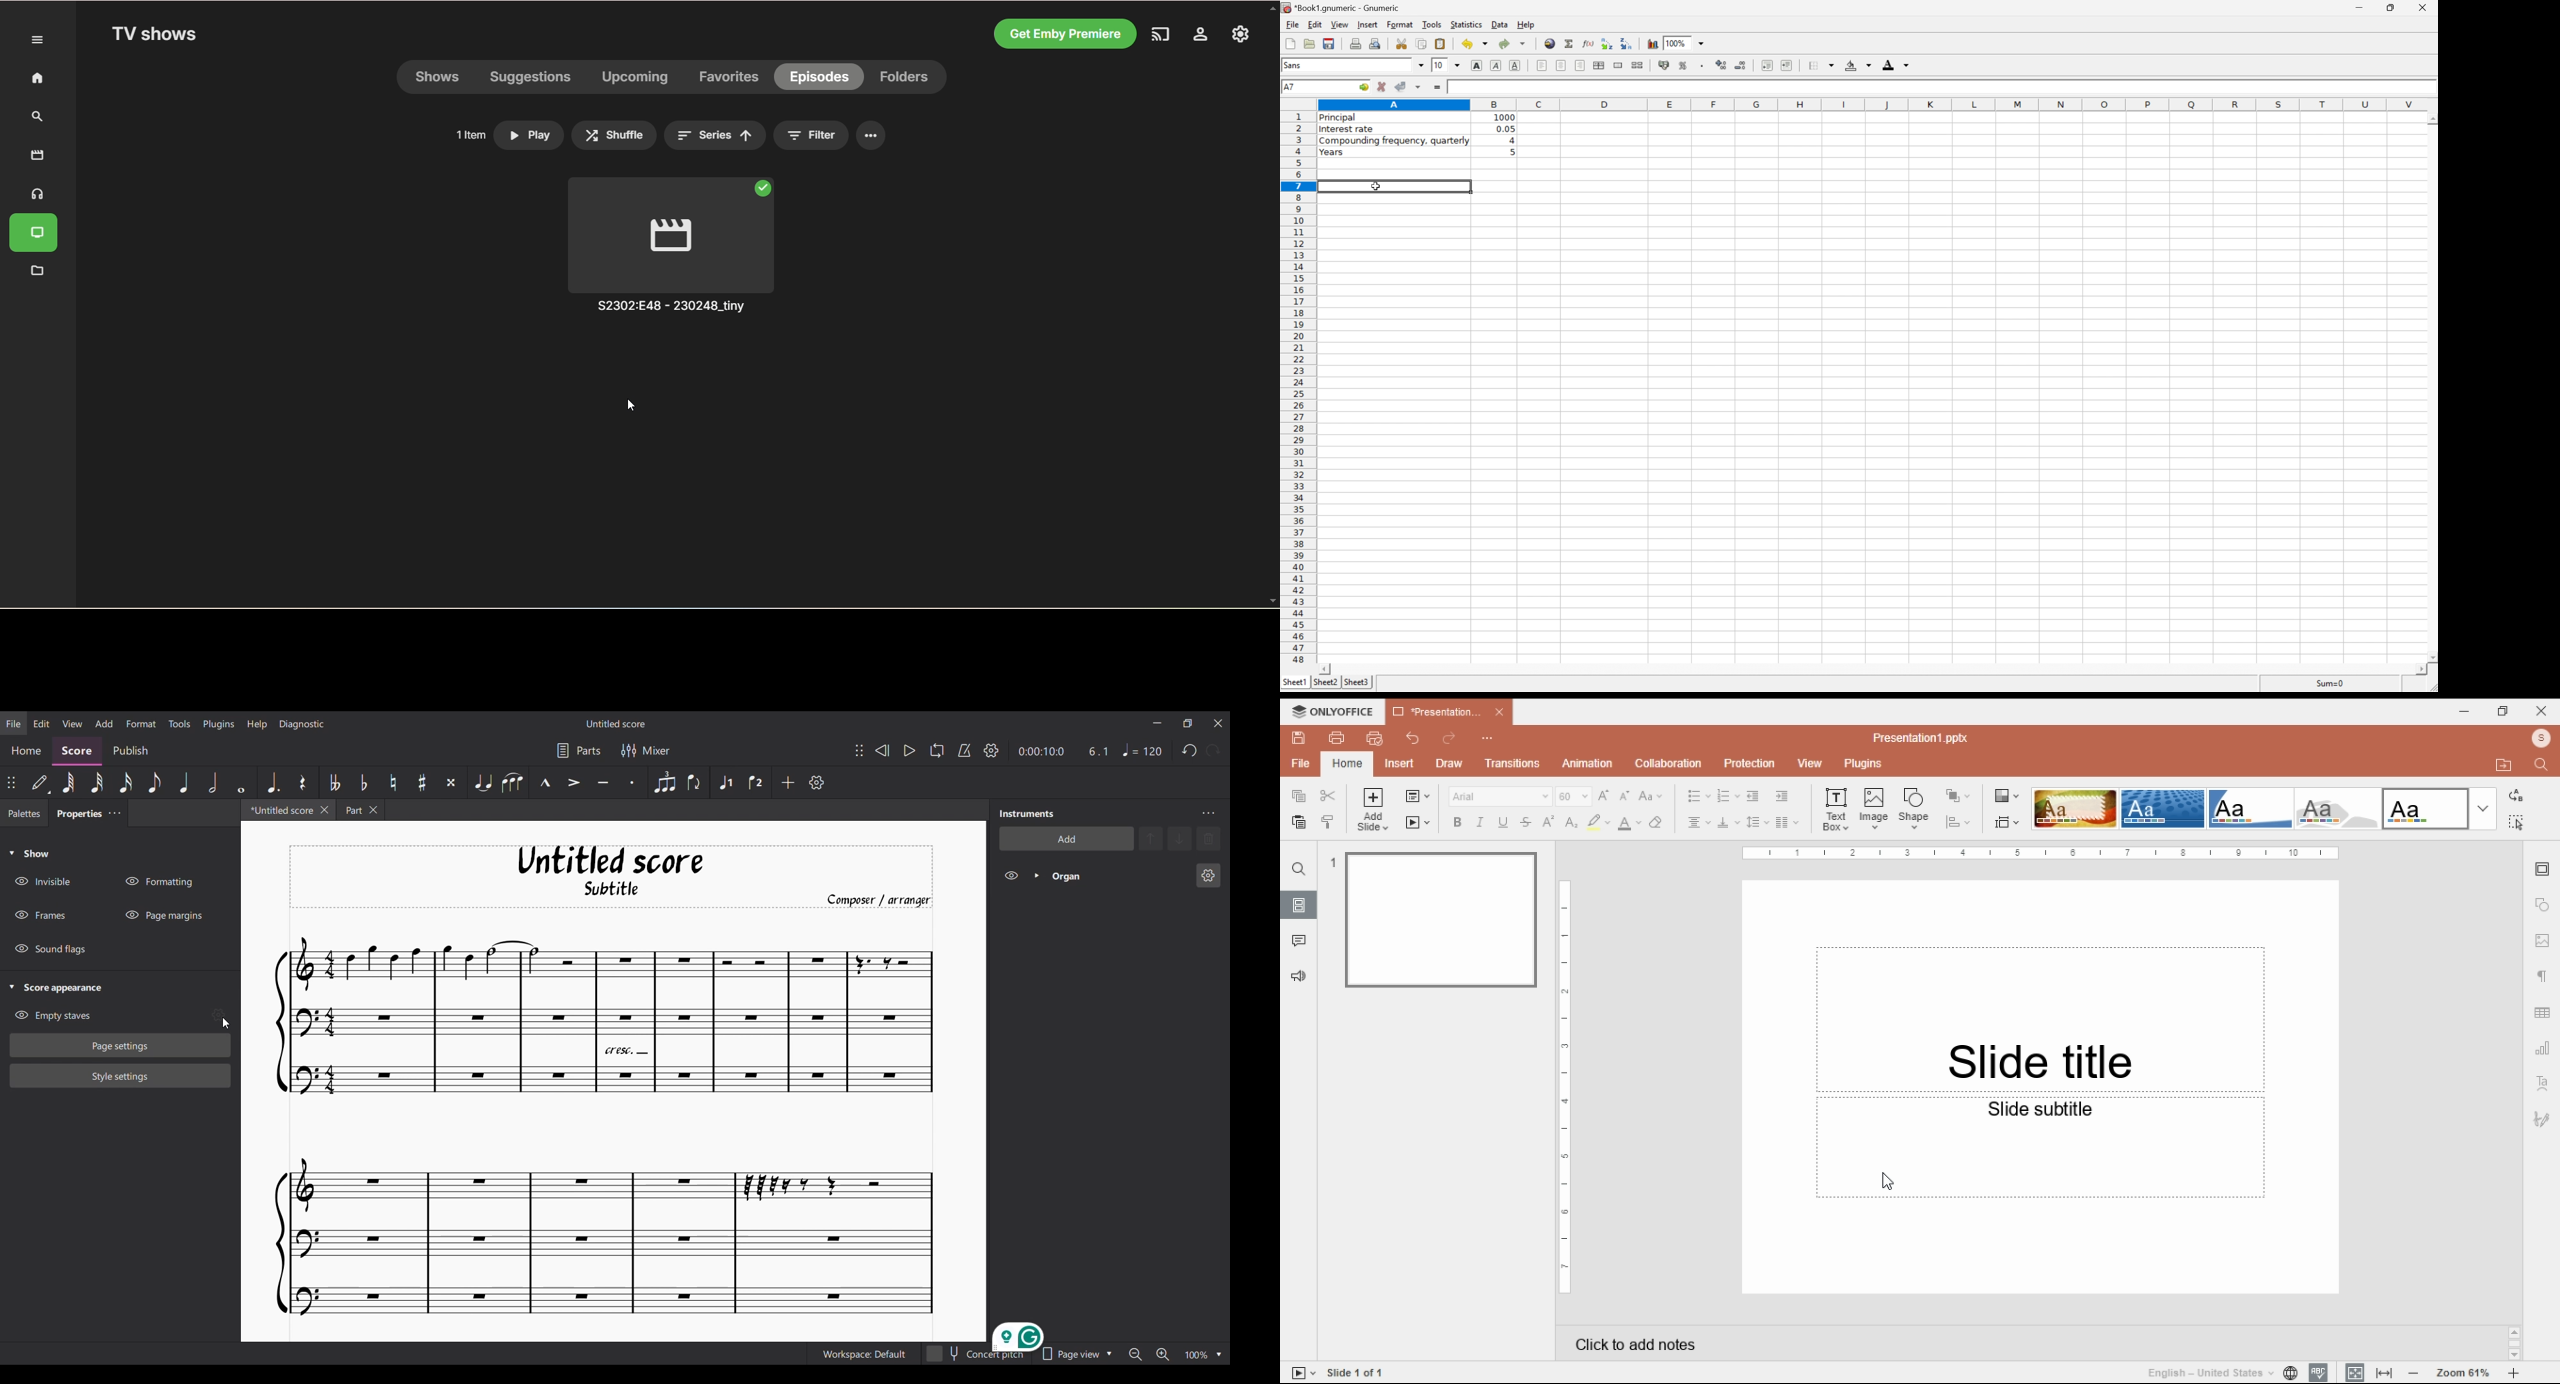 This screenshot has width=2576, height=1400. What do you see at coordinates (1314, 24) in the screenshot?
I see `edit` at bounding box center [1314, 24].